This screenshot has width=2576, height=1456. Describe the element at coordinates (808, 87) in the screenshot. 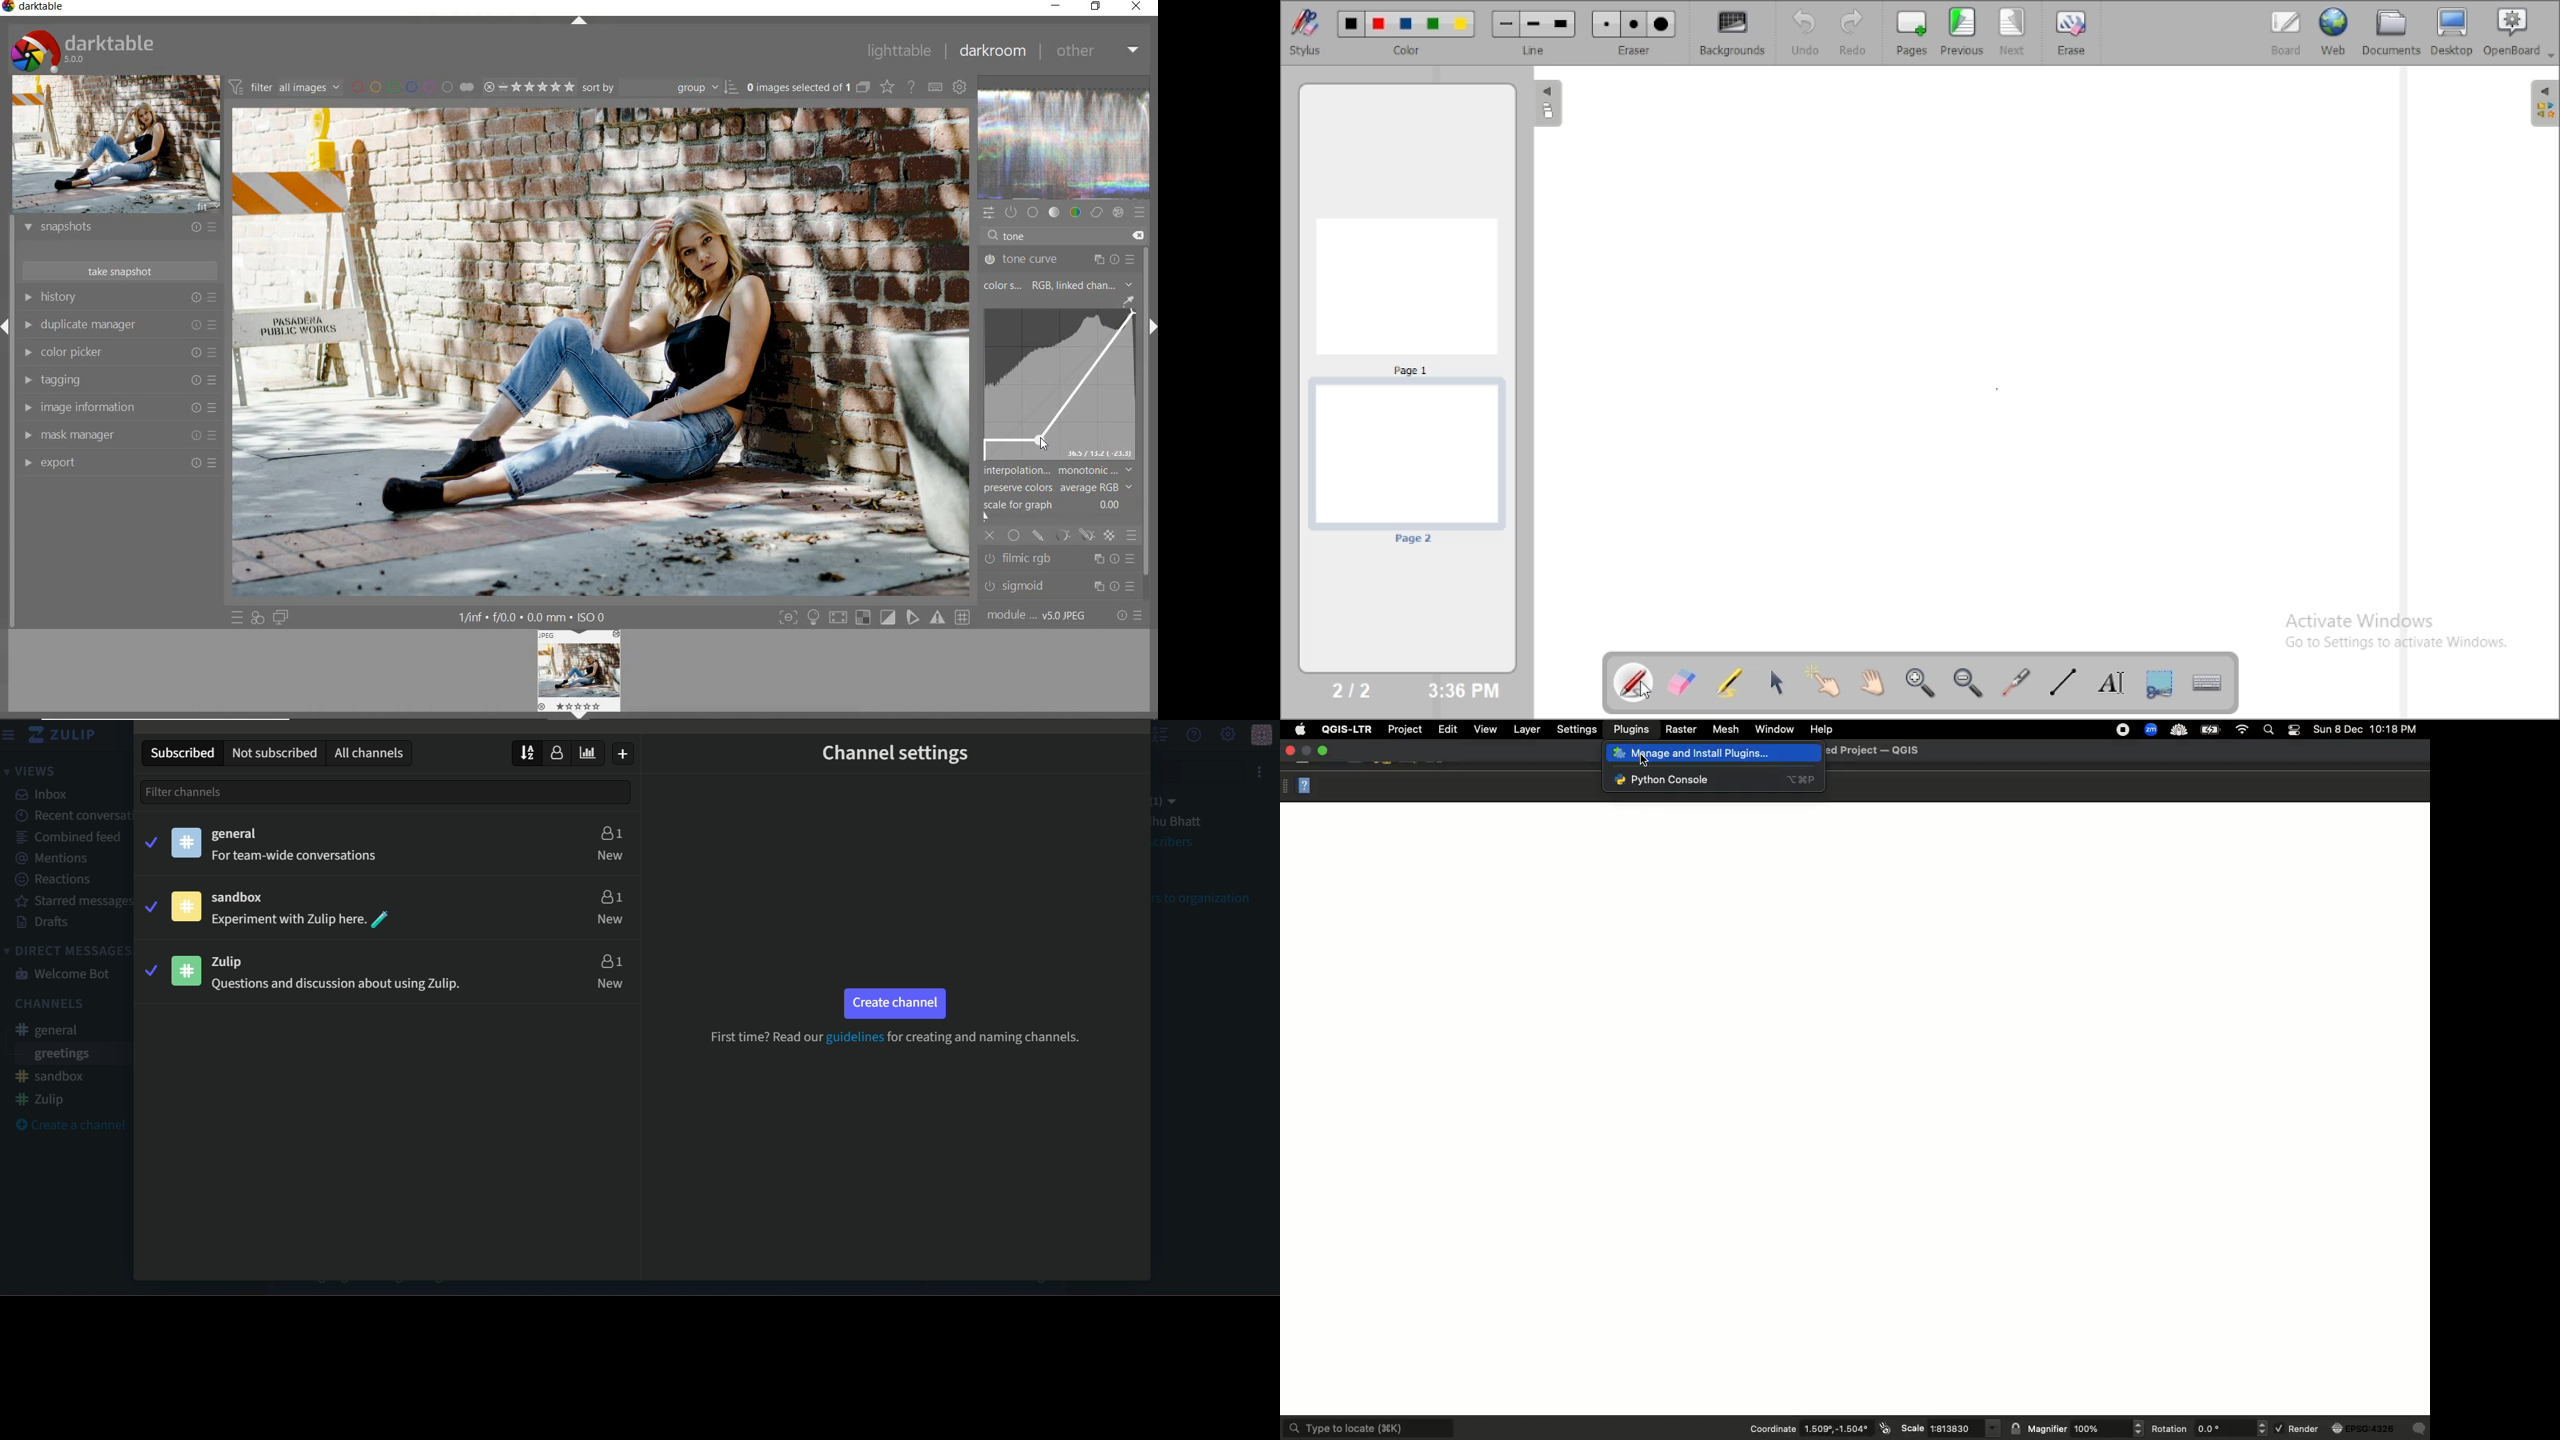

I see `expand grouped images` at that location.